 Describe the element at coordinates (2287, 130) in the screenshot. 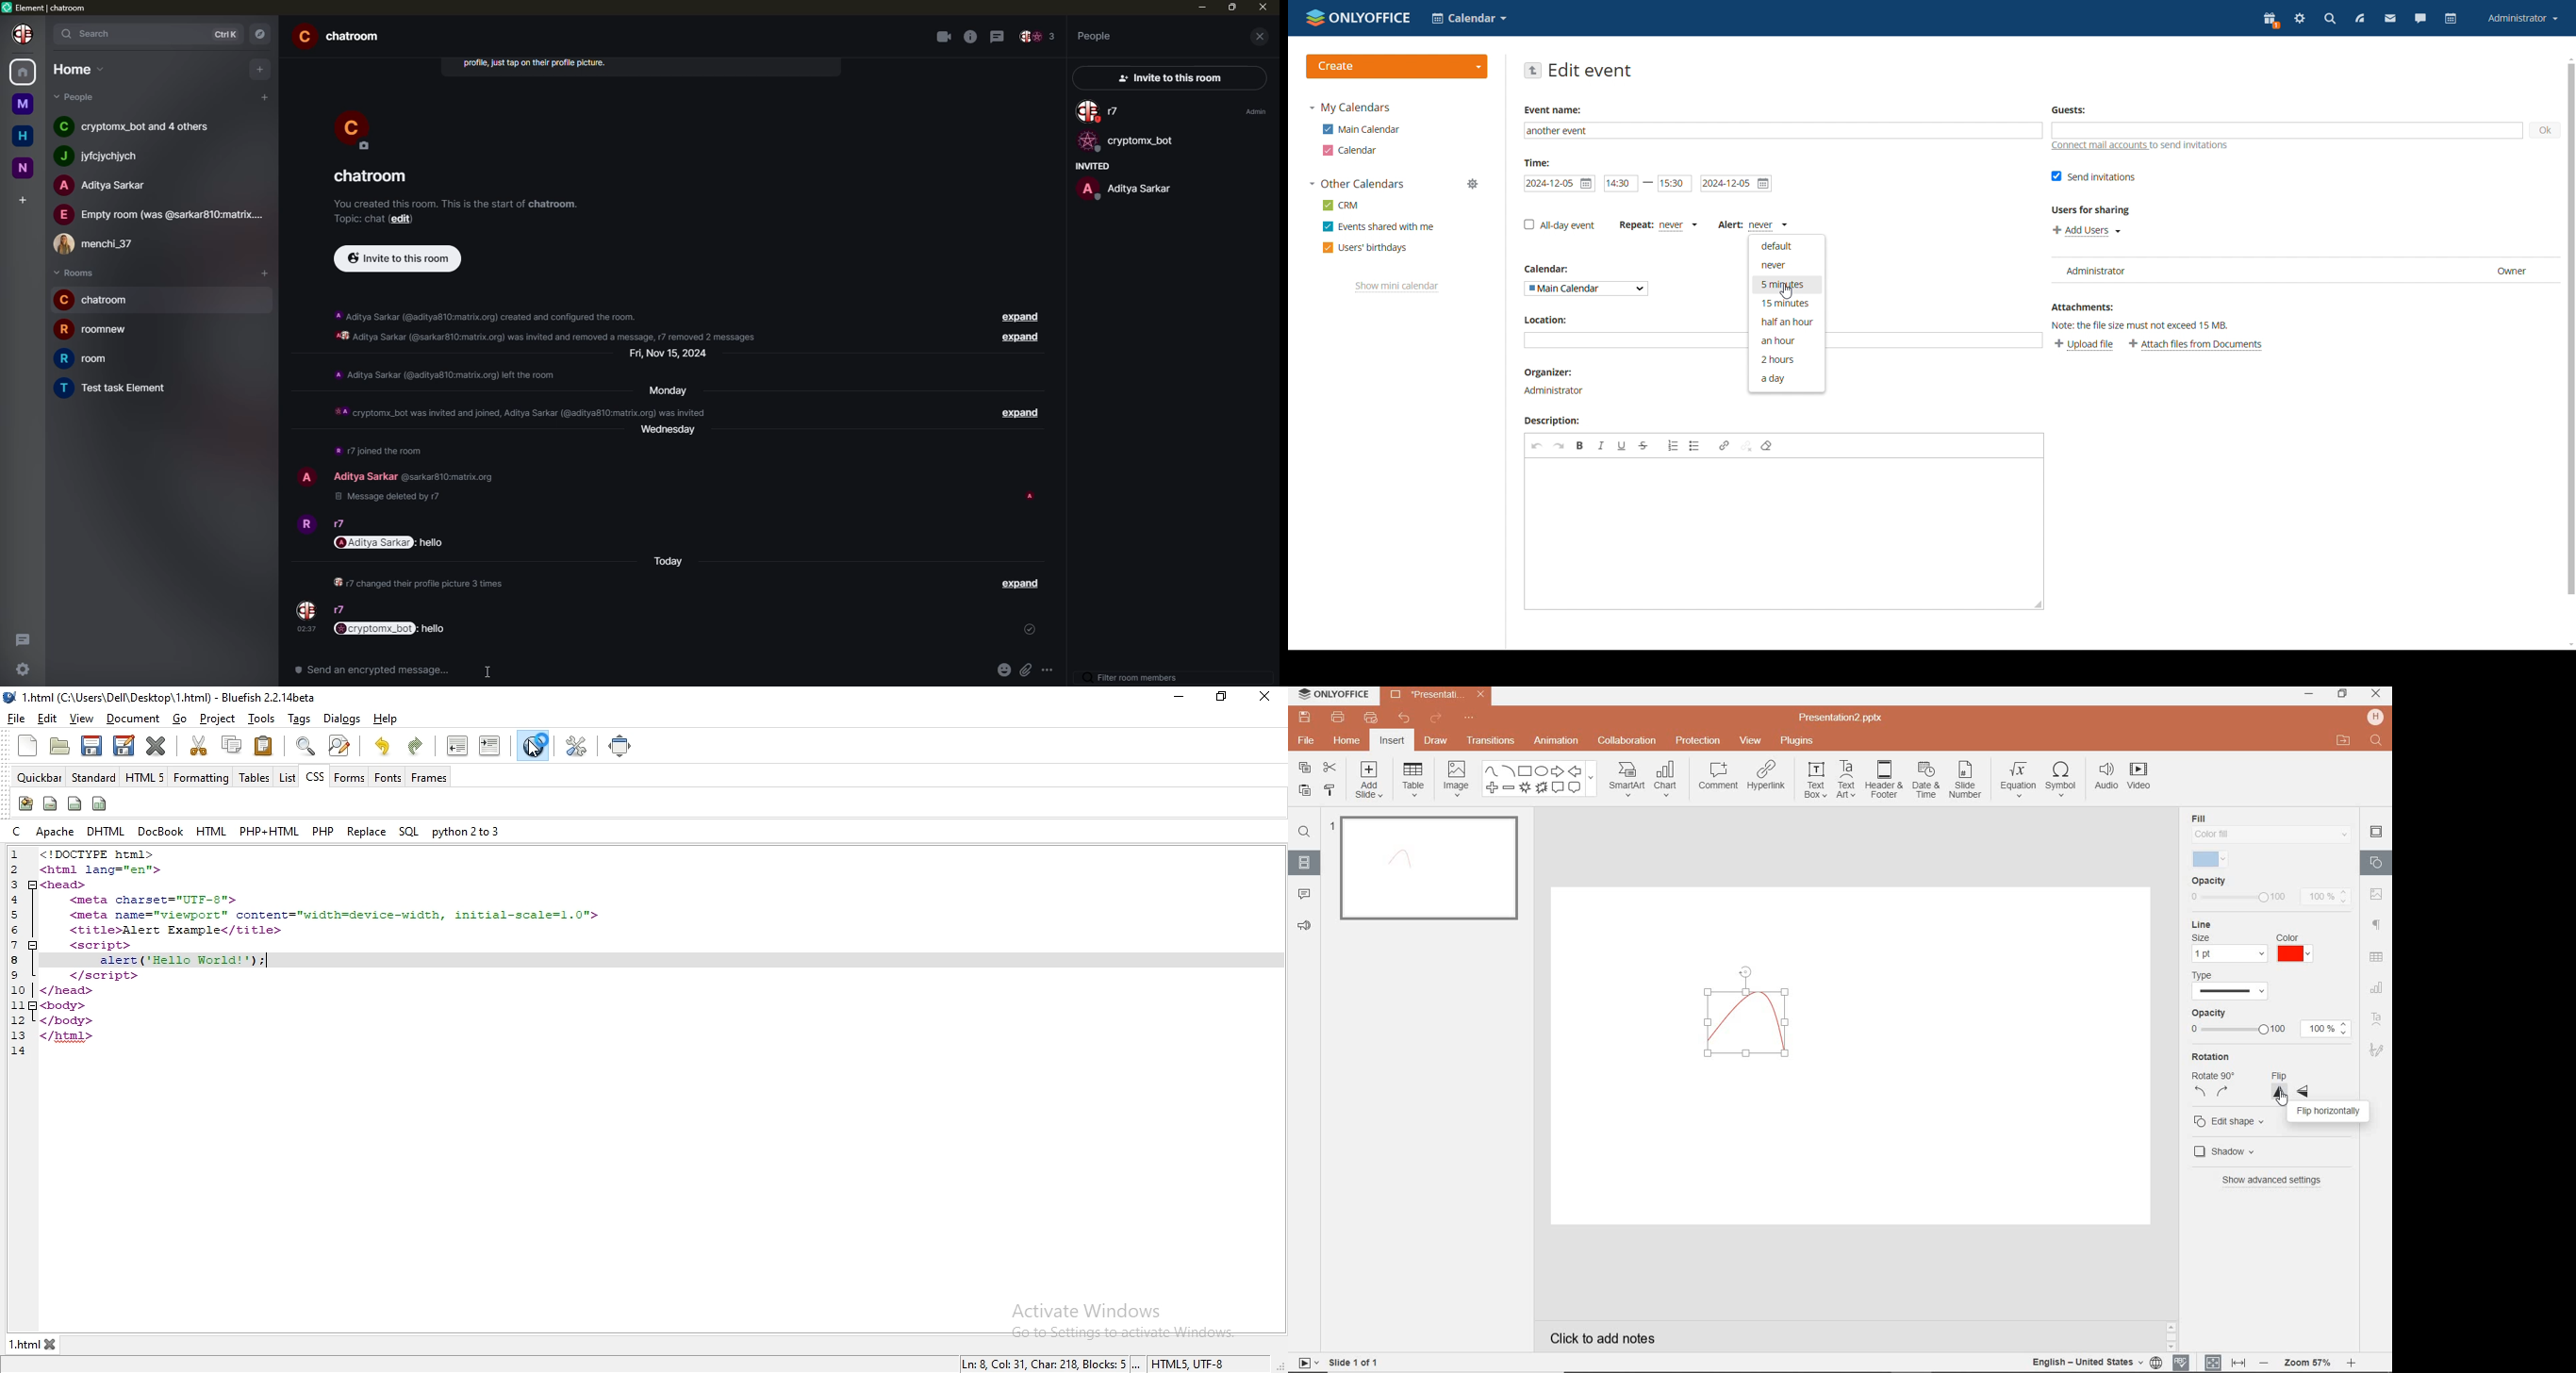

I see `add guests` at that location.